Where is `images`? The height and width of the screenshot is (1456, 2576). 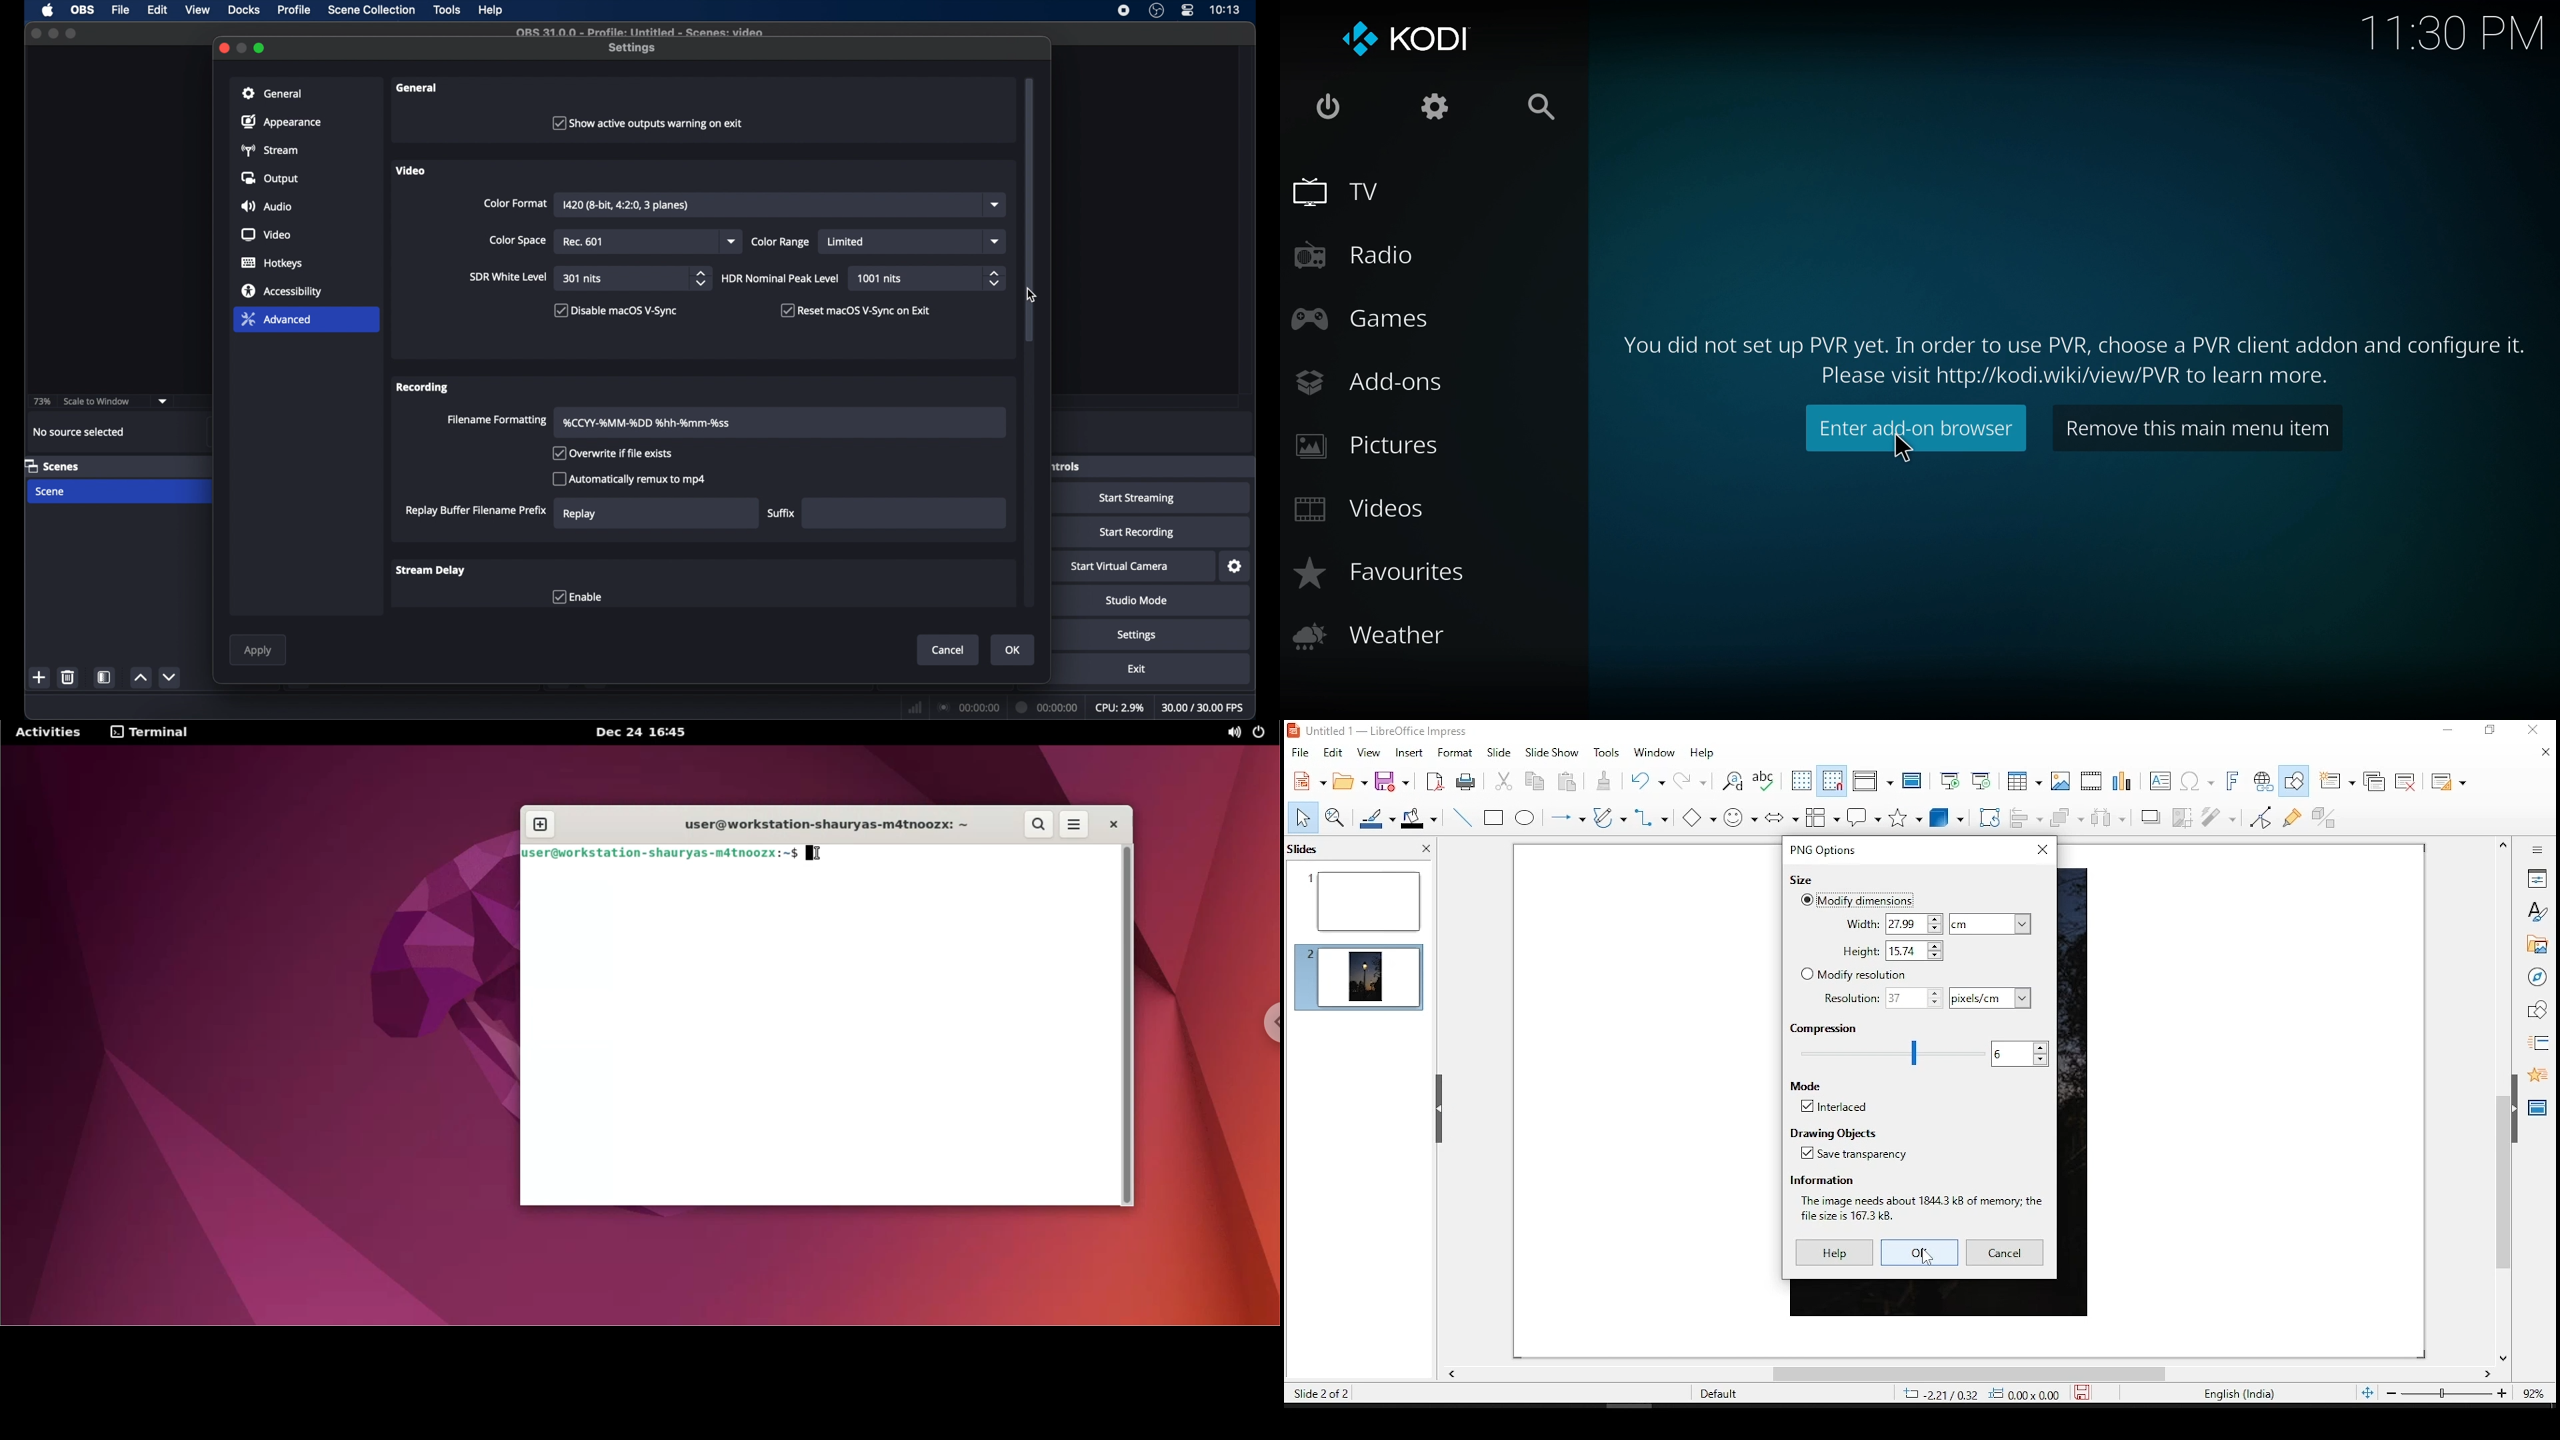 images is located at coordinates (2059, 779).